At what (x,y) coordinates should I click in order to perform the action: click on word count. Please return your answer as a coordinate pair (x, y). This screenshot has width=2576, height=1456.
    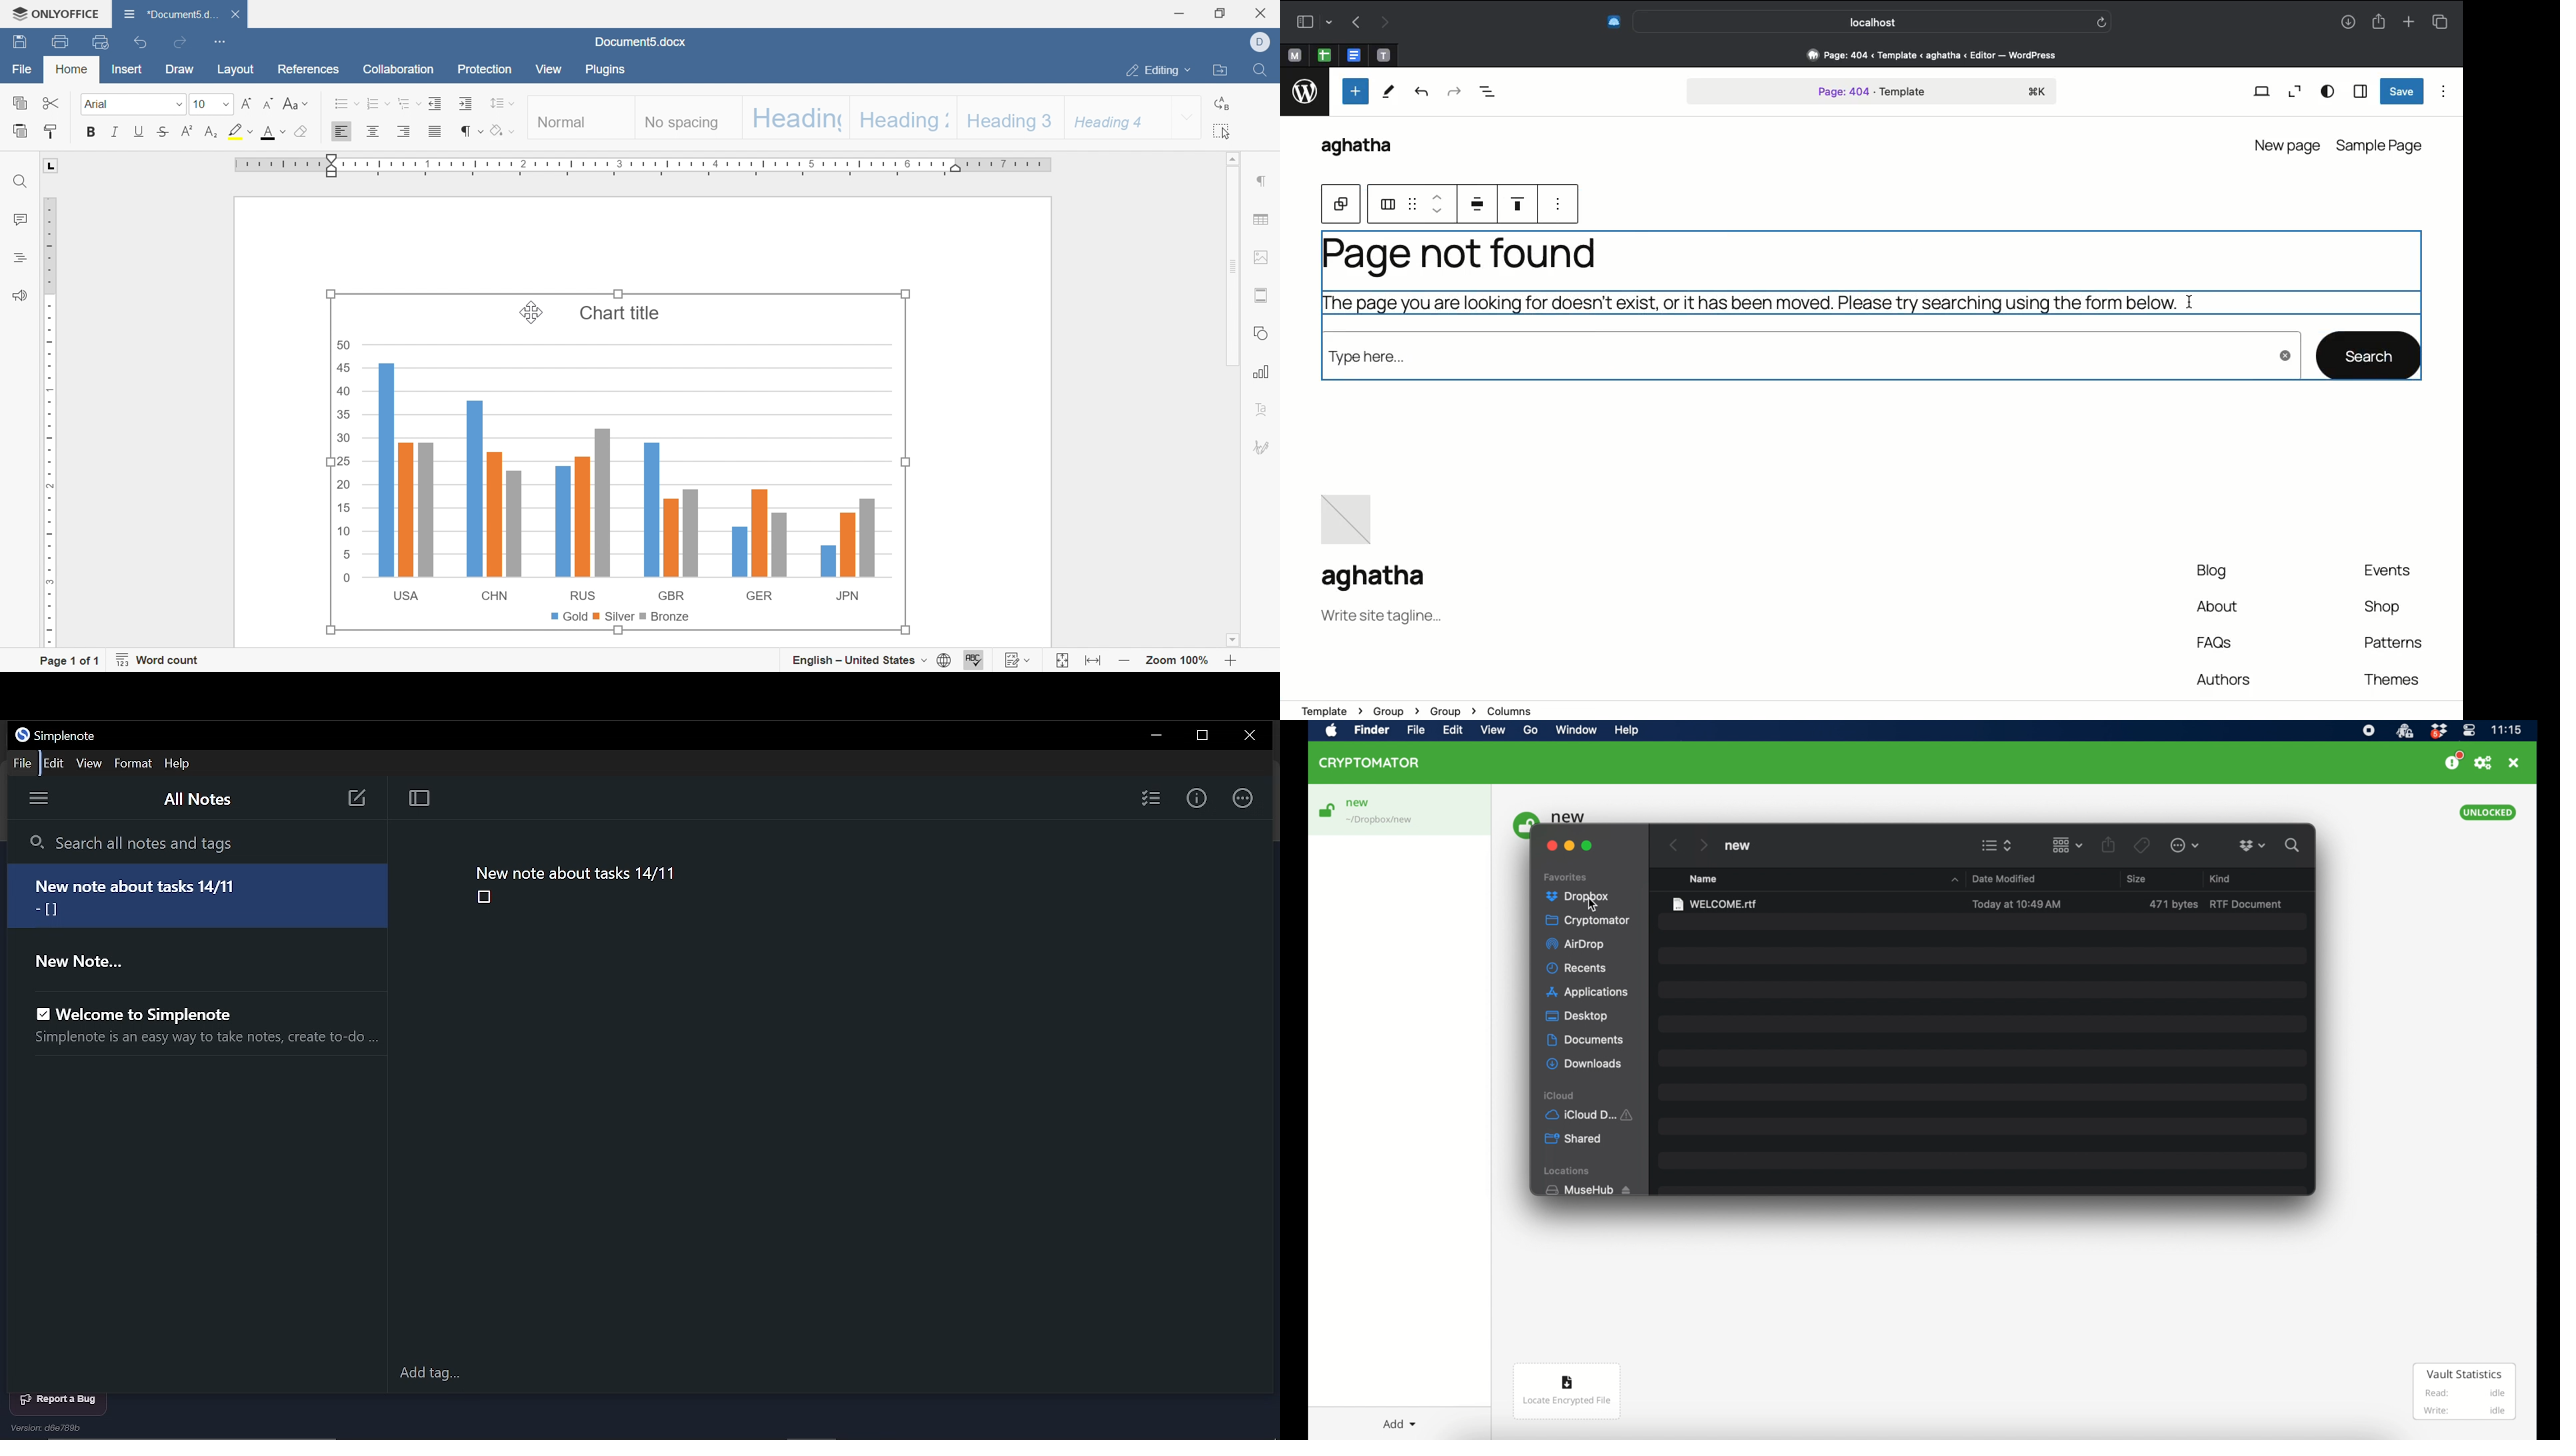
    Looking at the image, I should click on (159, 660).